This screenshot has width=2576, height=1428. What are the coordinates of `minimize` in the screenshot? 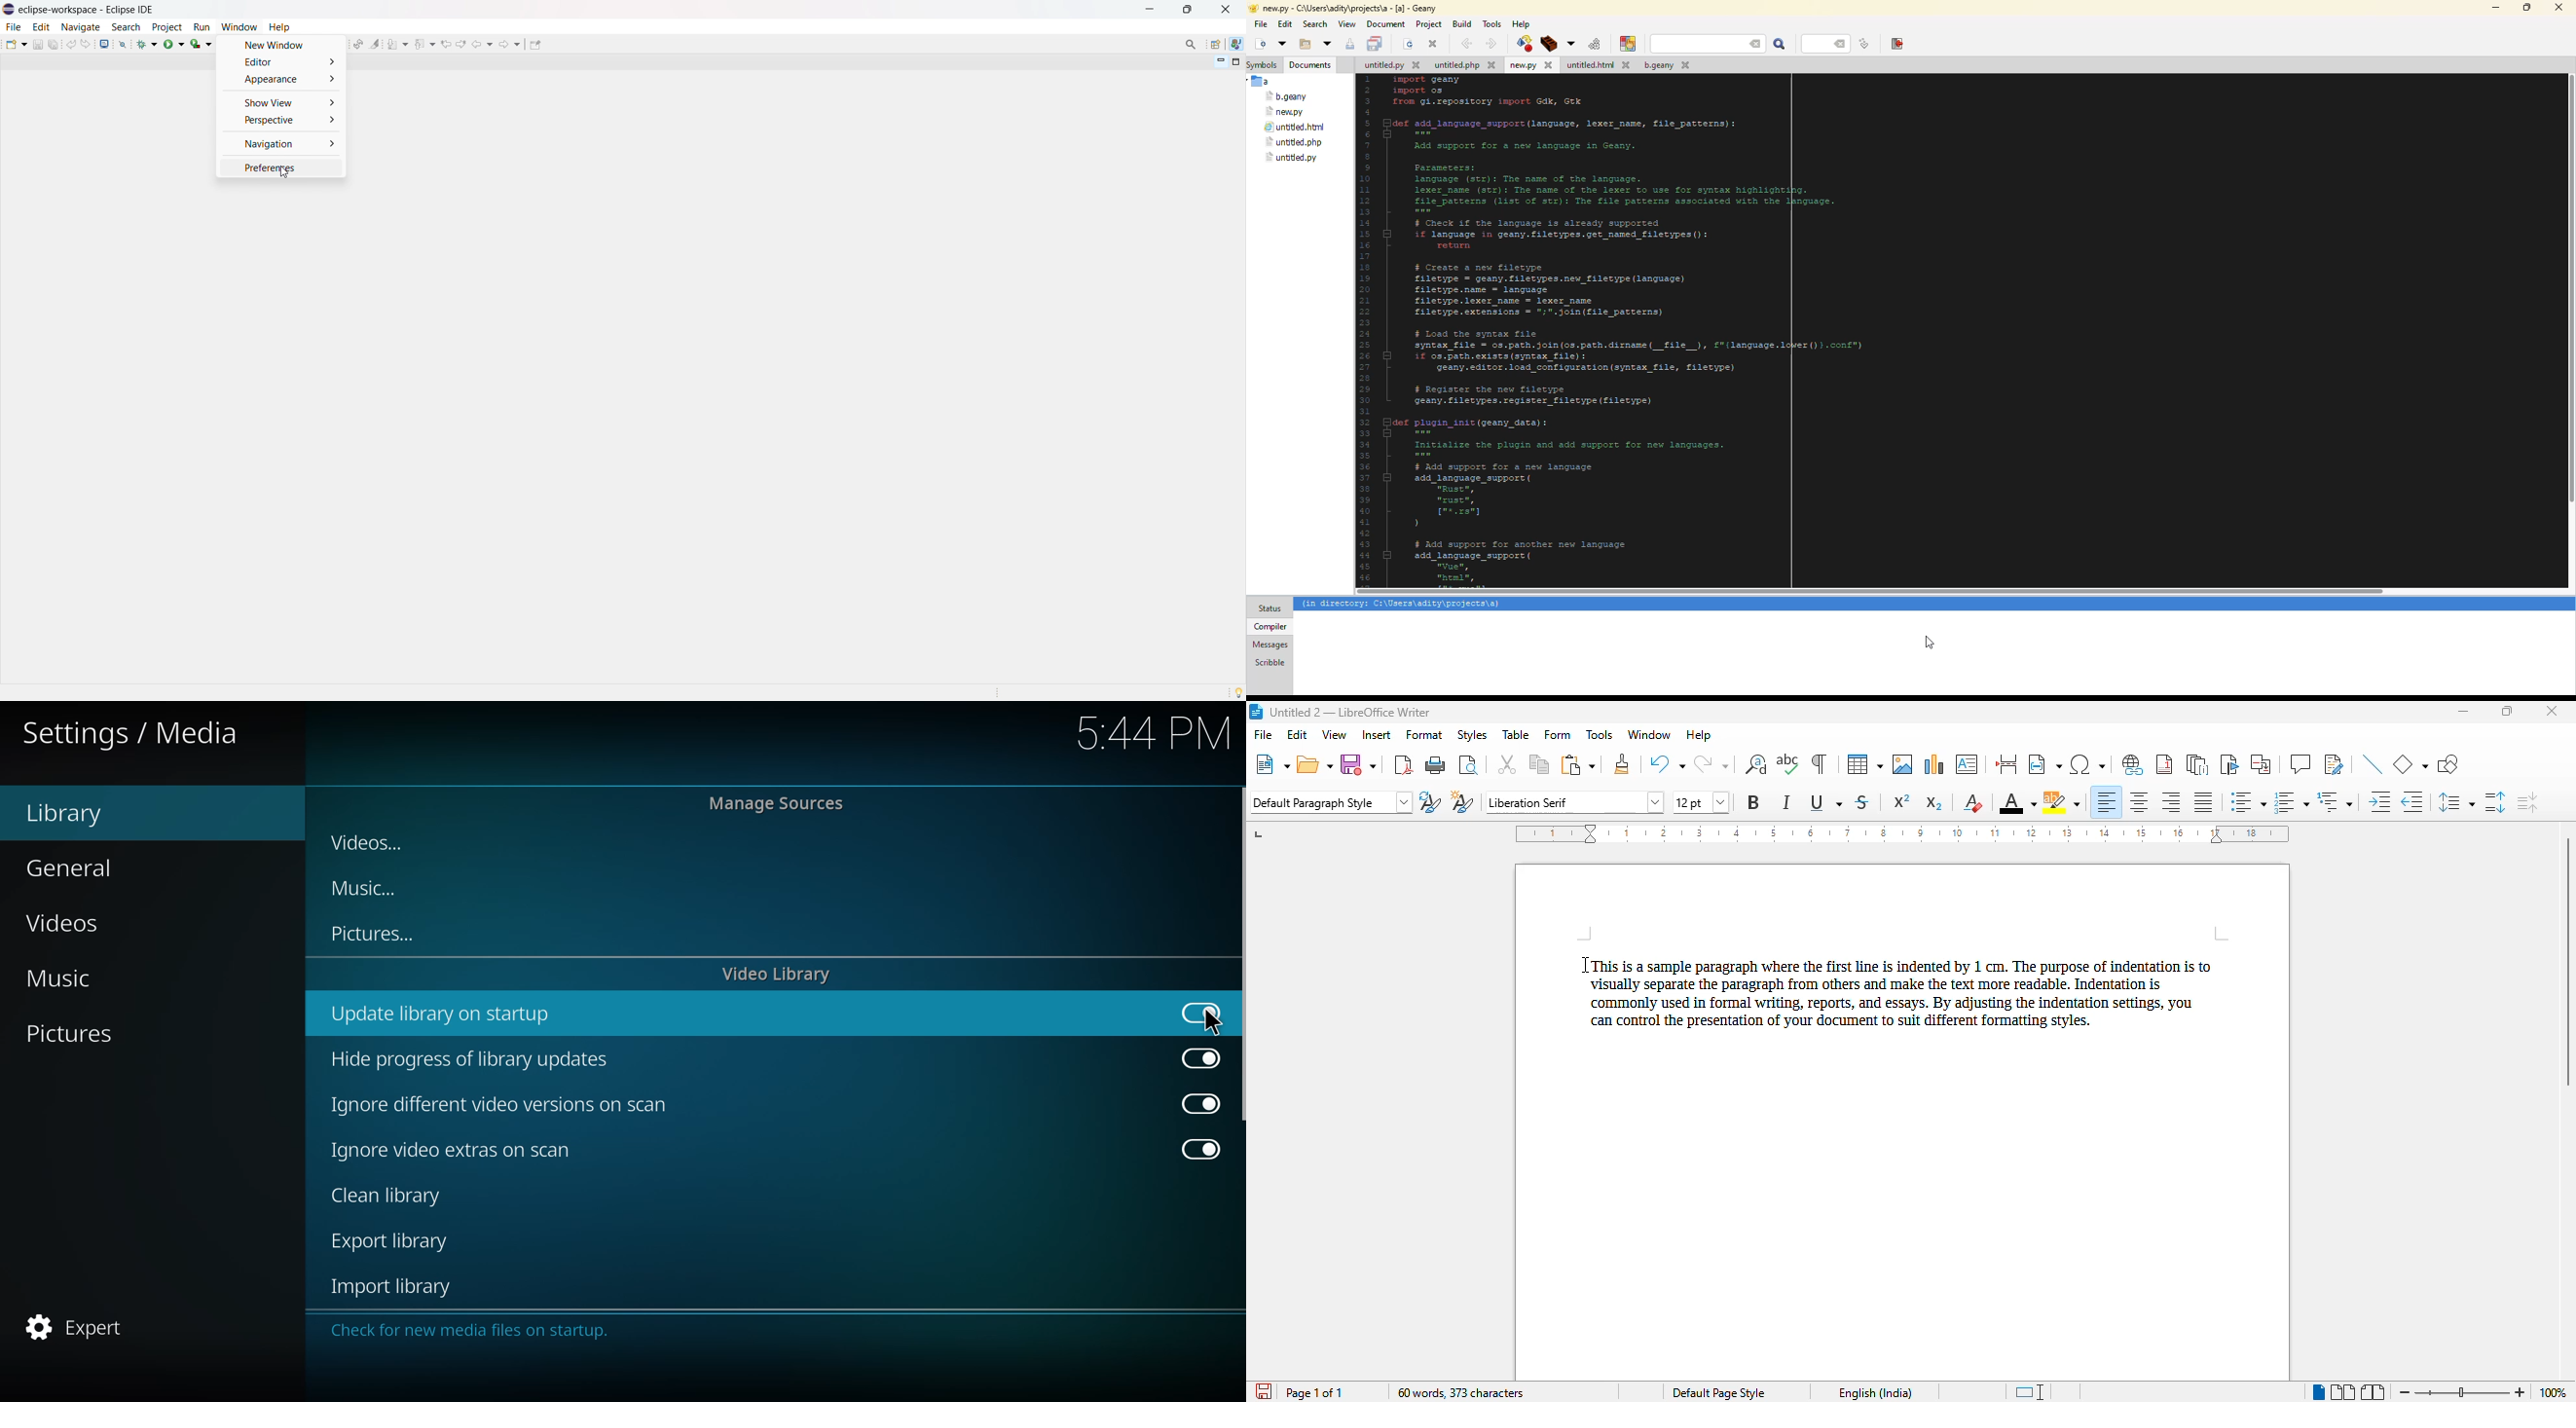 It's located at (2462, 712).